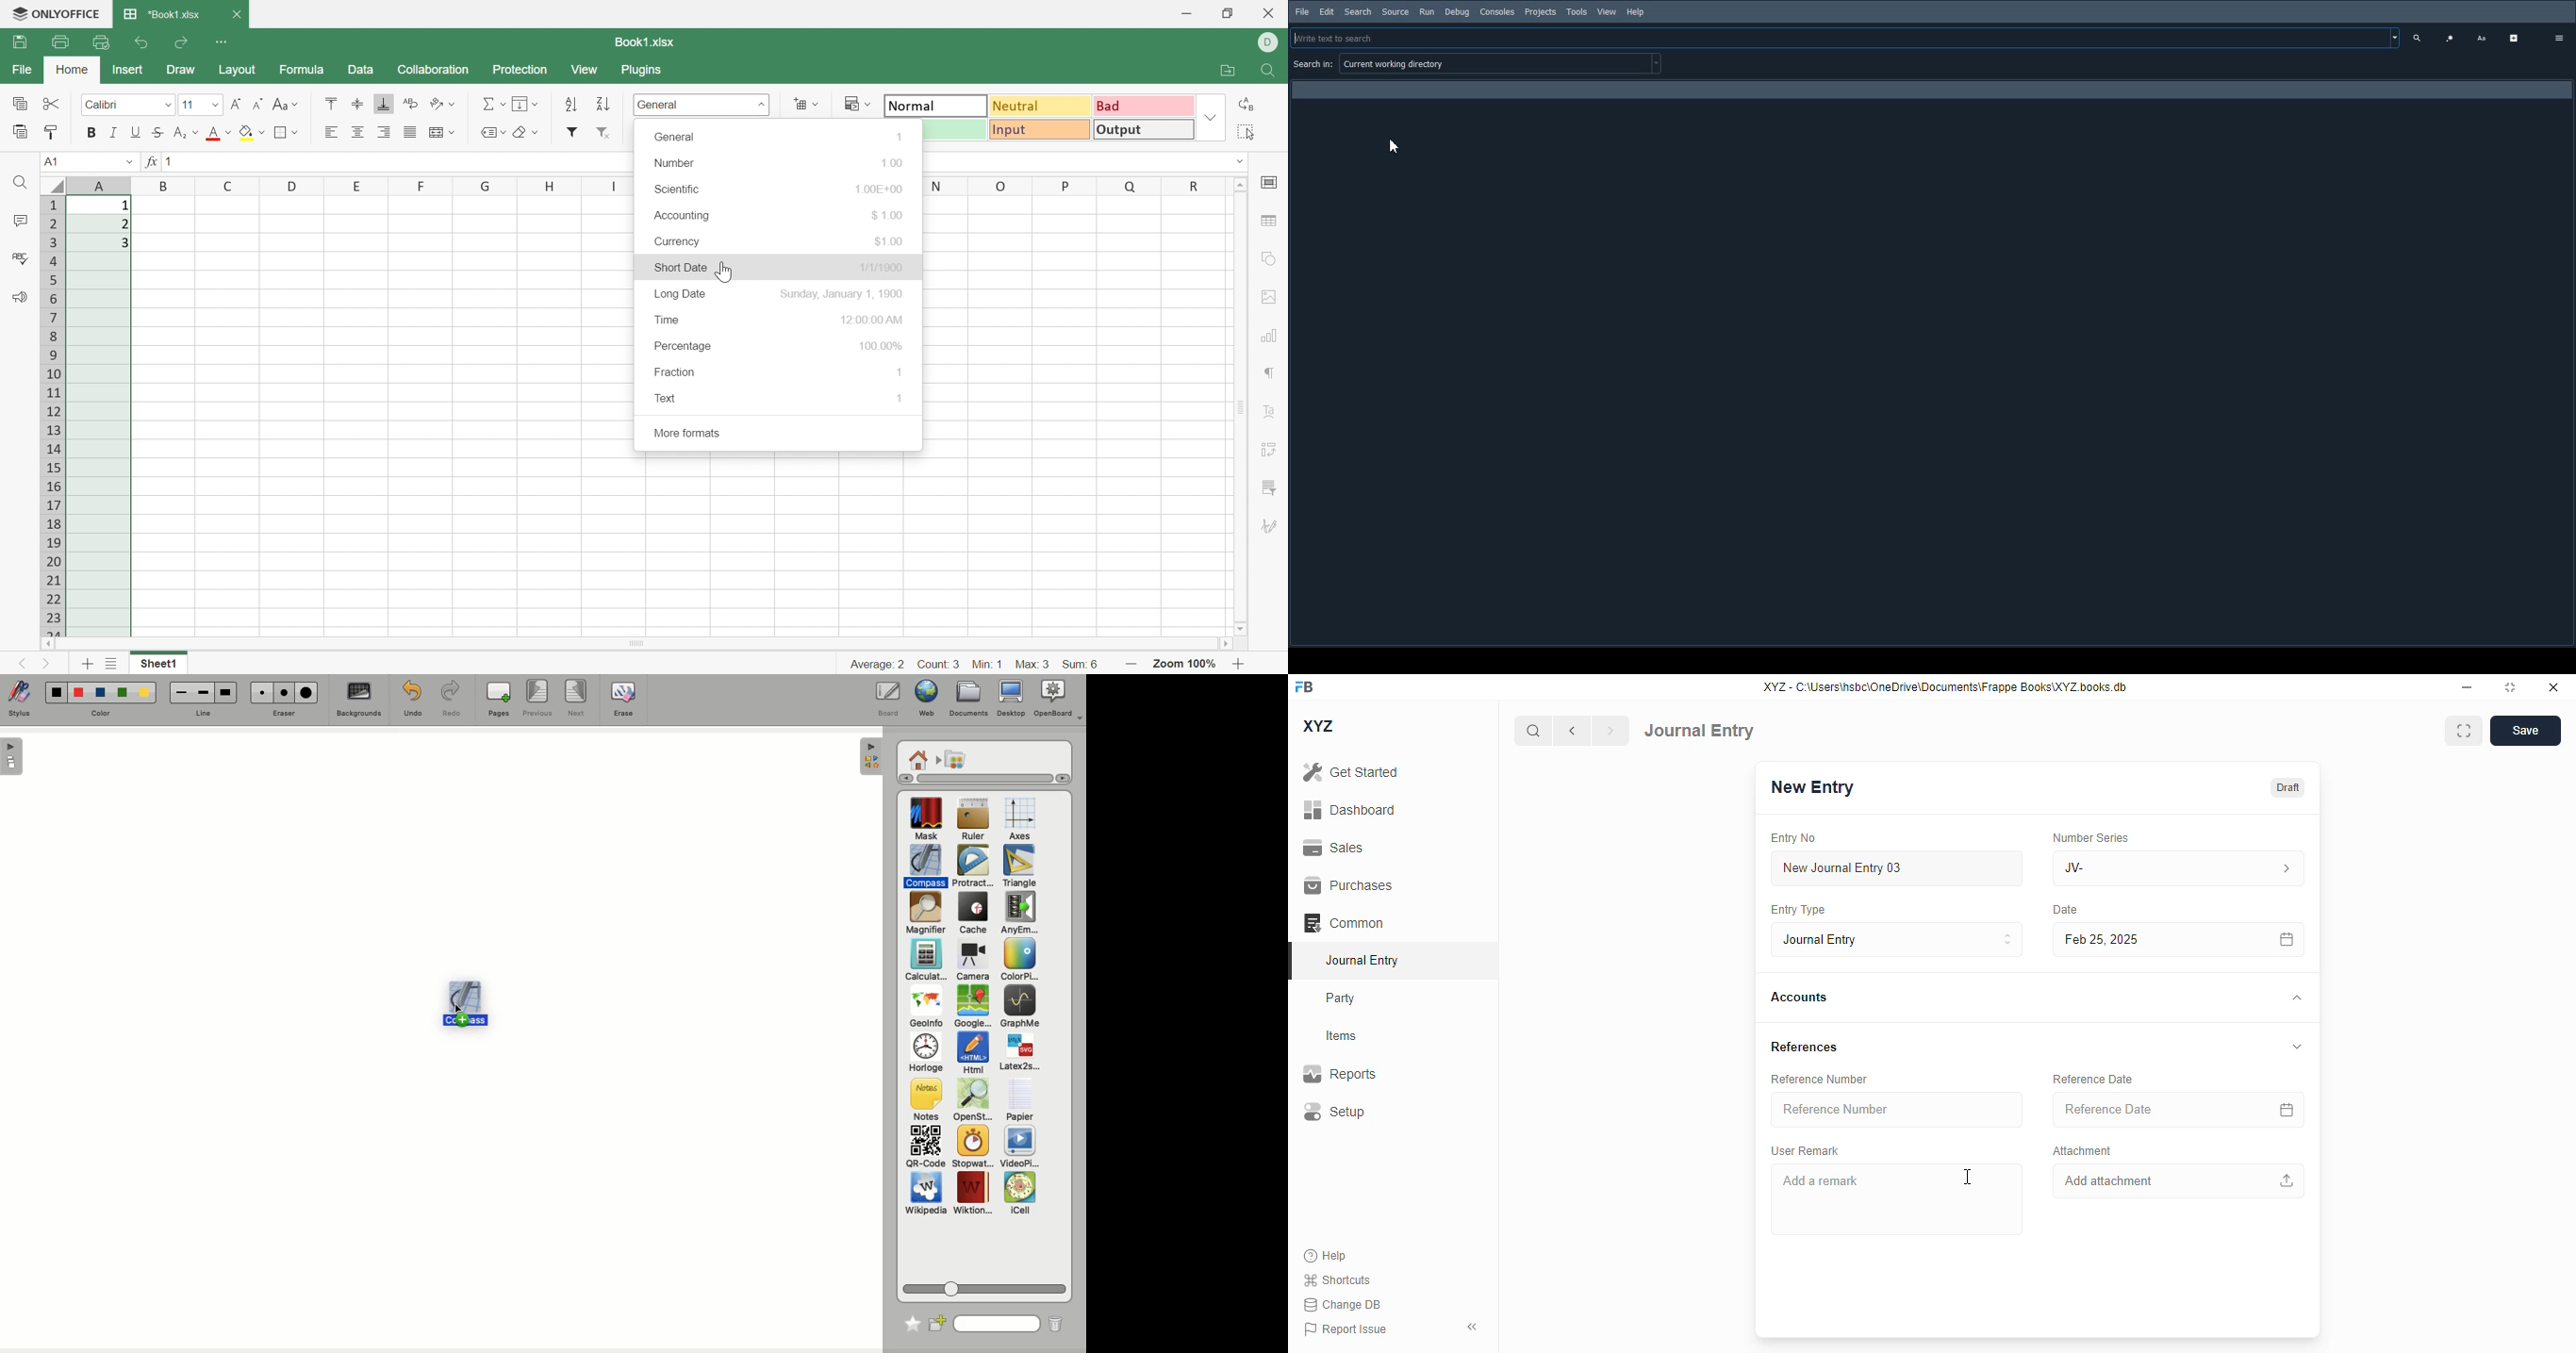 The width and height of the screenshot is (2576, 1372). What do you see at coordinates (1146, 129) in the screenshot?
I see `Output` at bounding box center [1146, 129].